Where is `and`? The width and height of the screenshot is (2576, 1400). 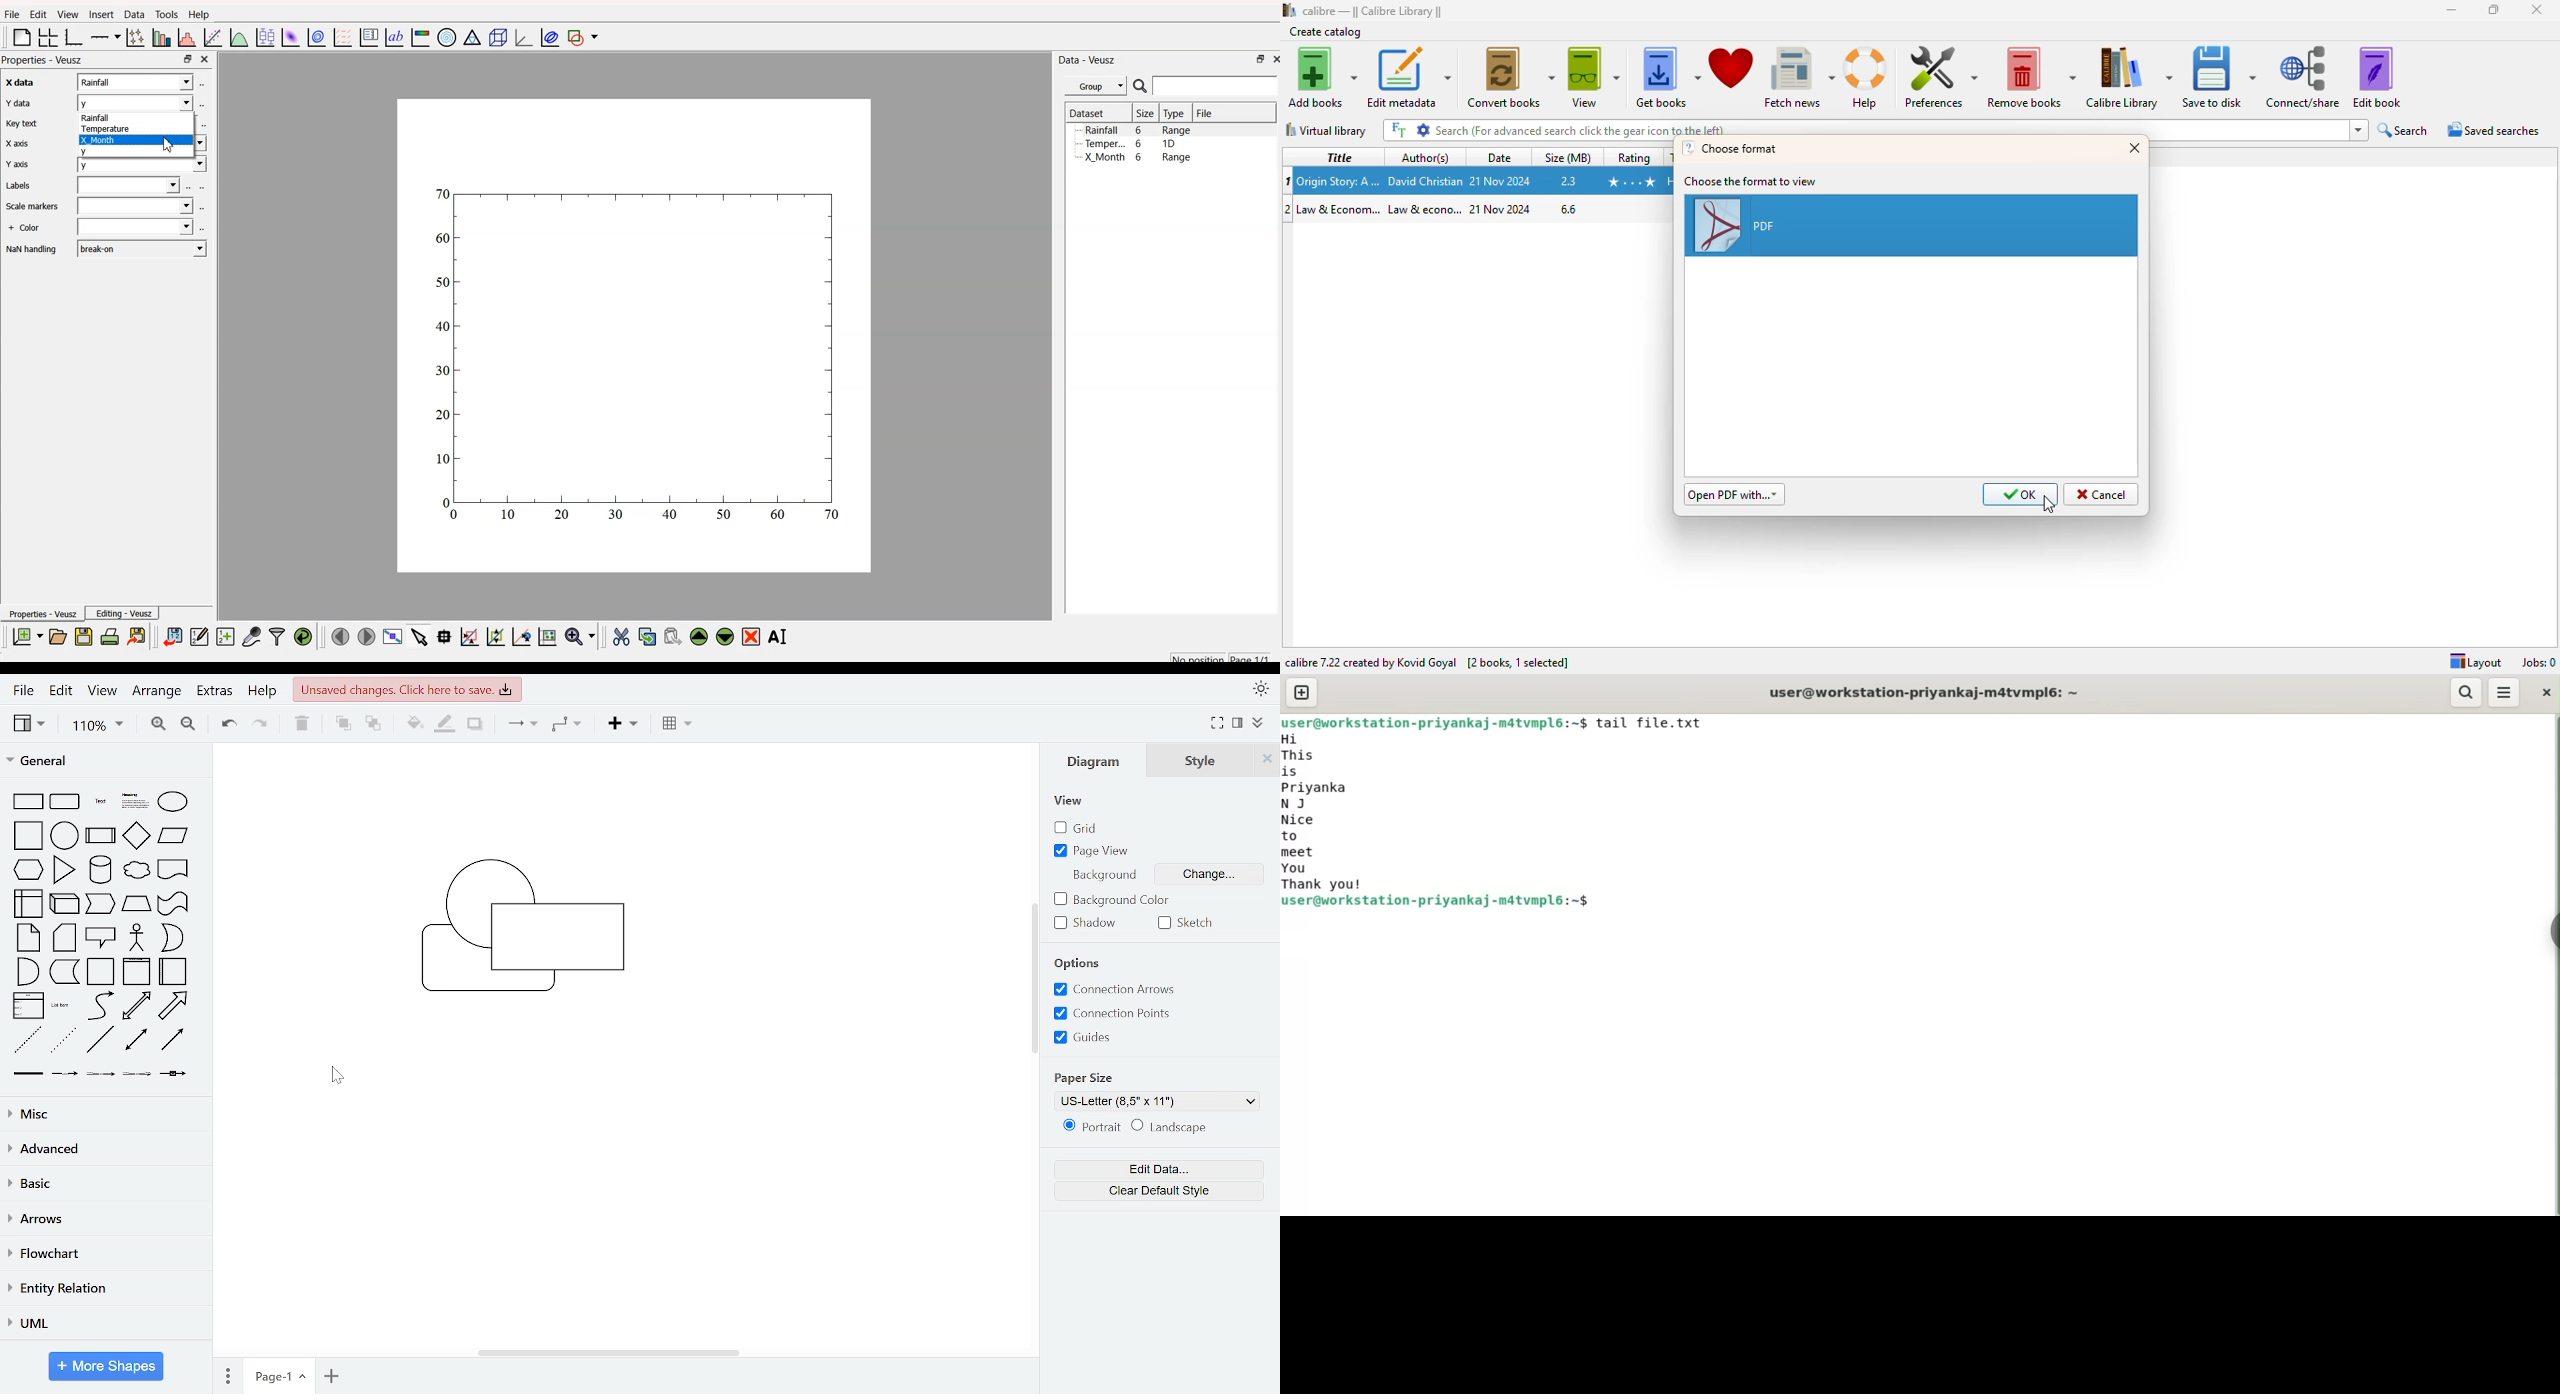
and is located at coordinates (27, 971).